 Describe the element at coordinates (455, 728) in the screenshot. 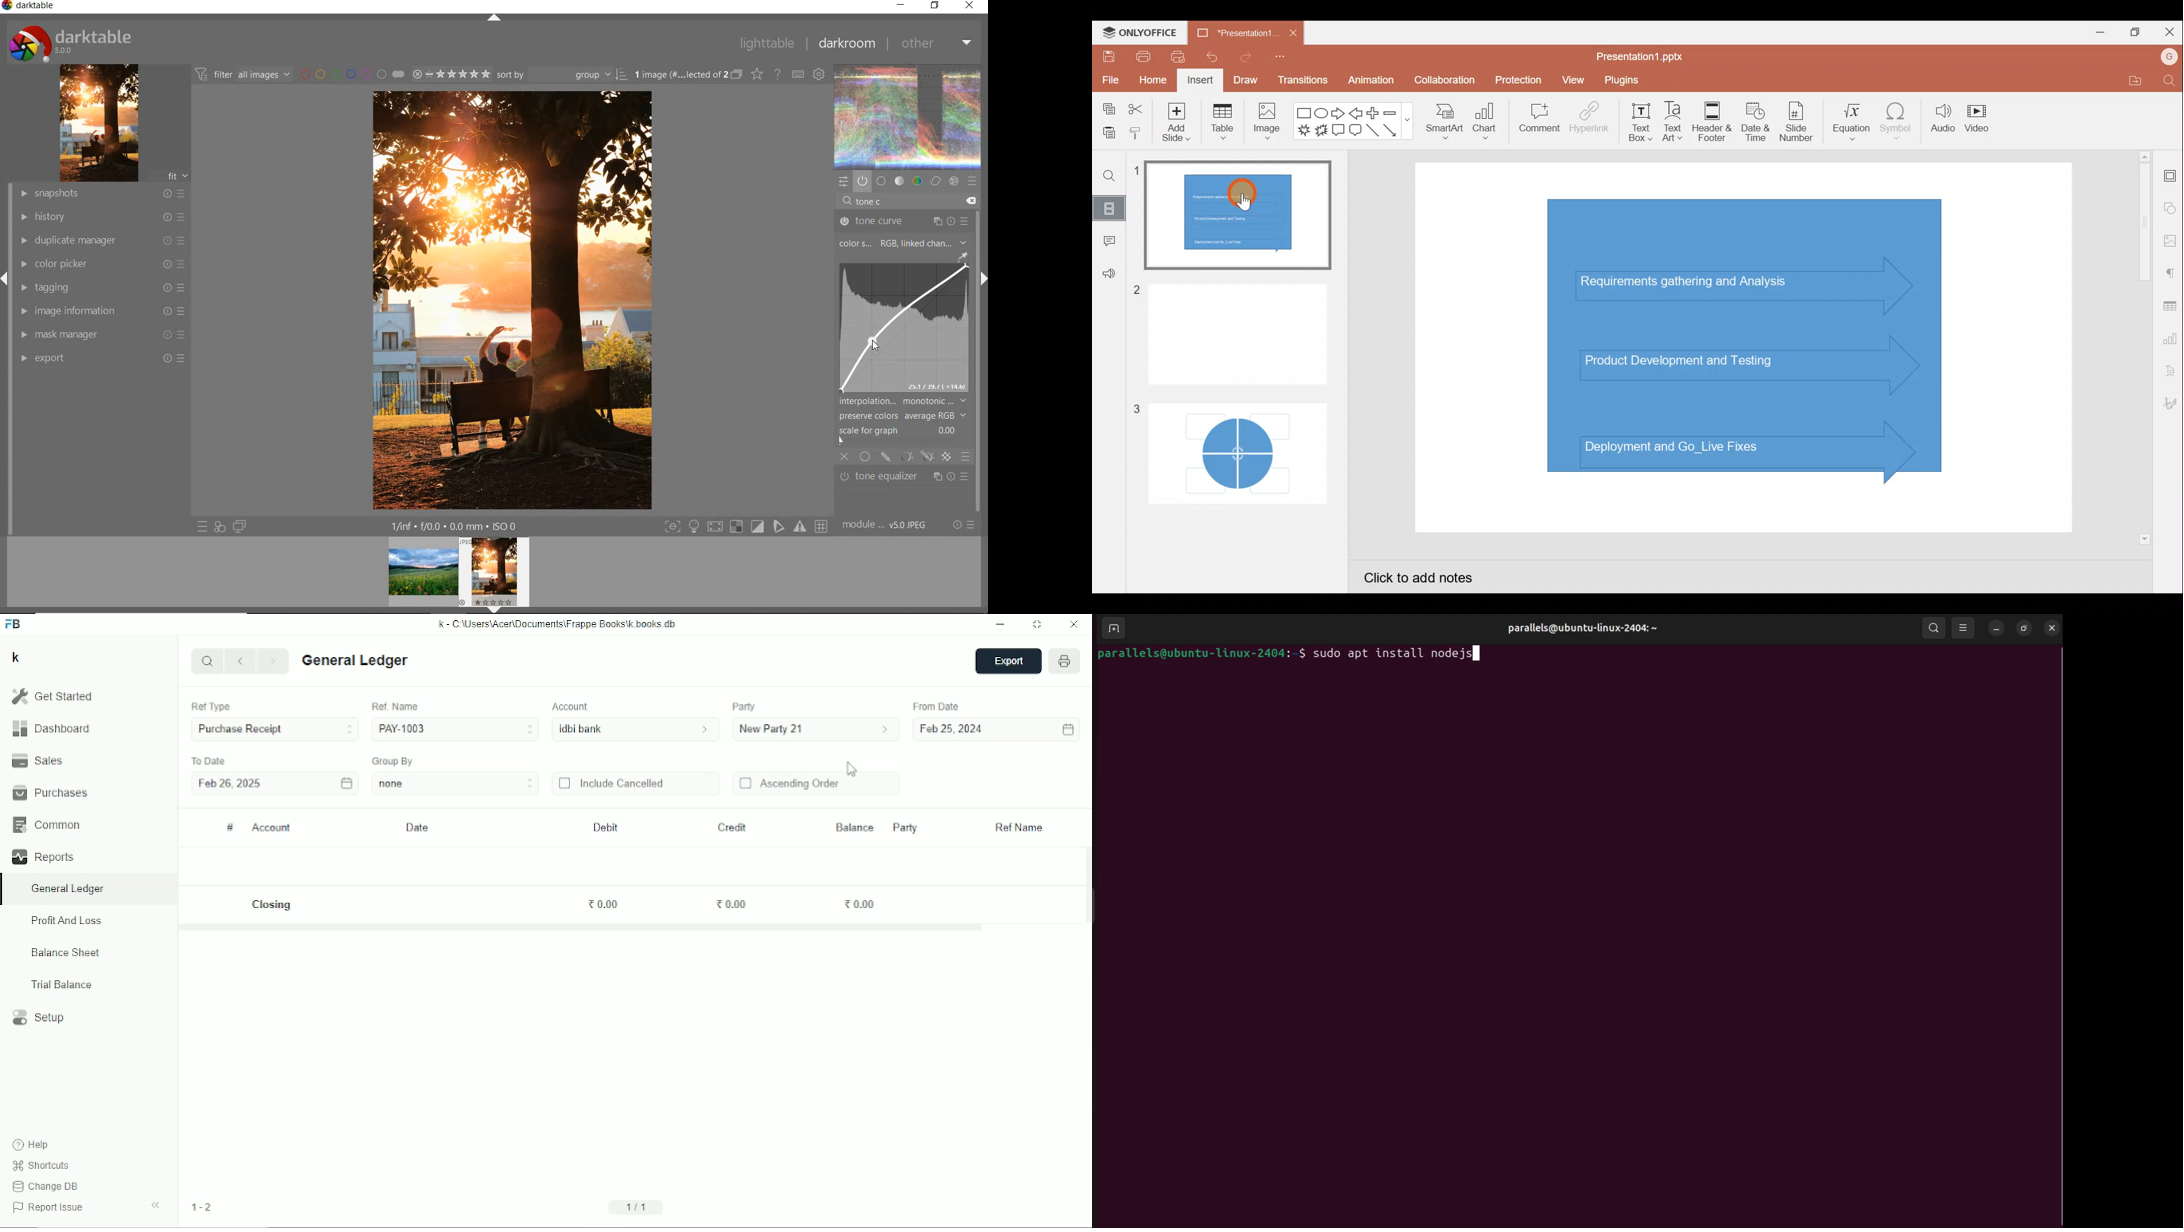

I see `PAY-1003` at that location.